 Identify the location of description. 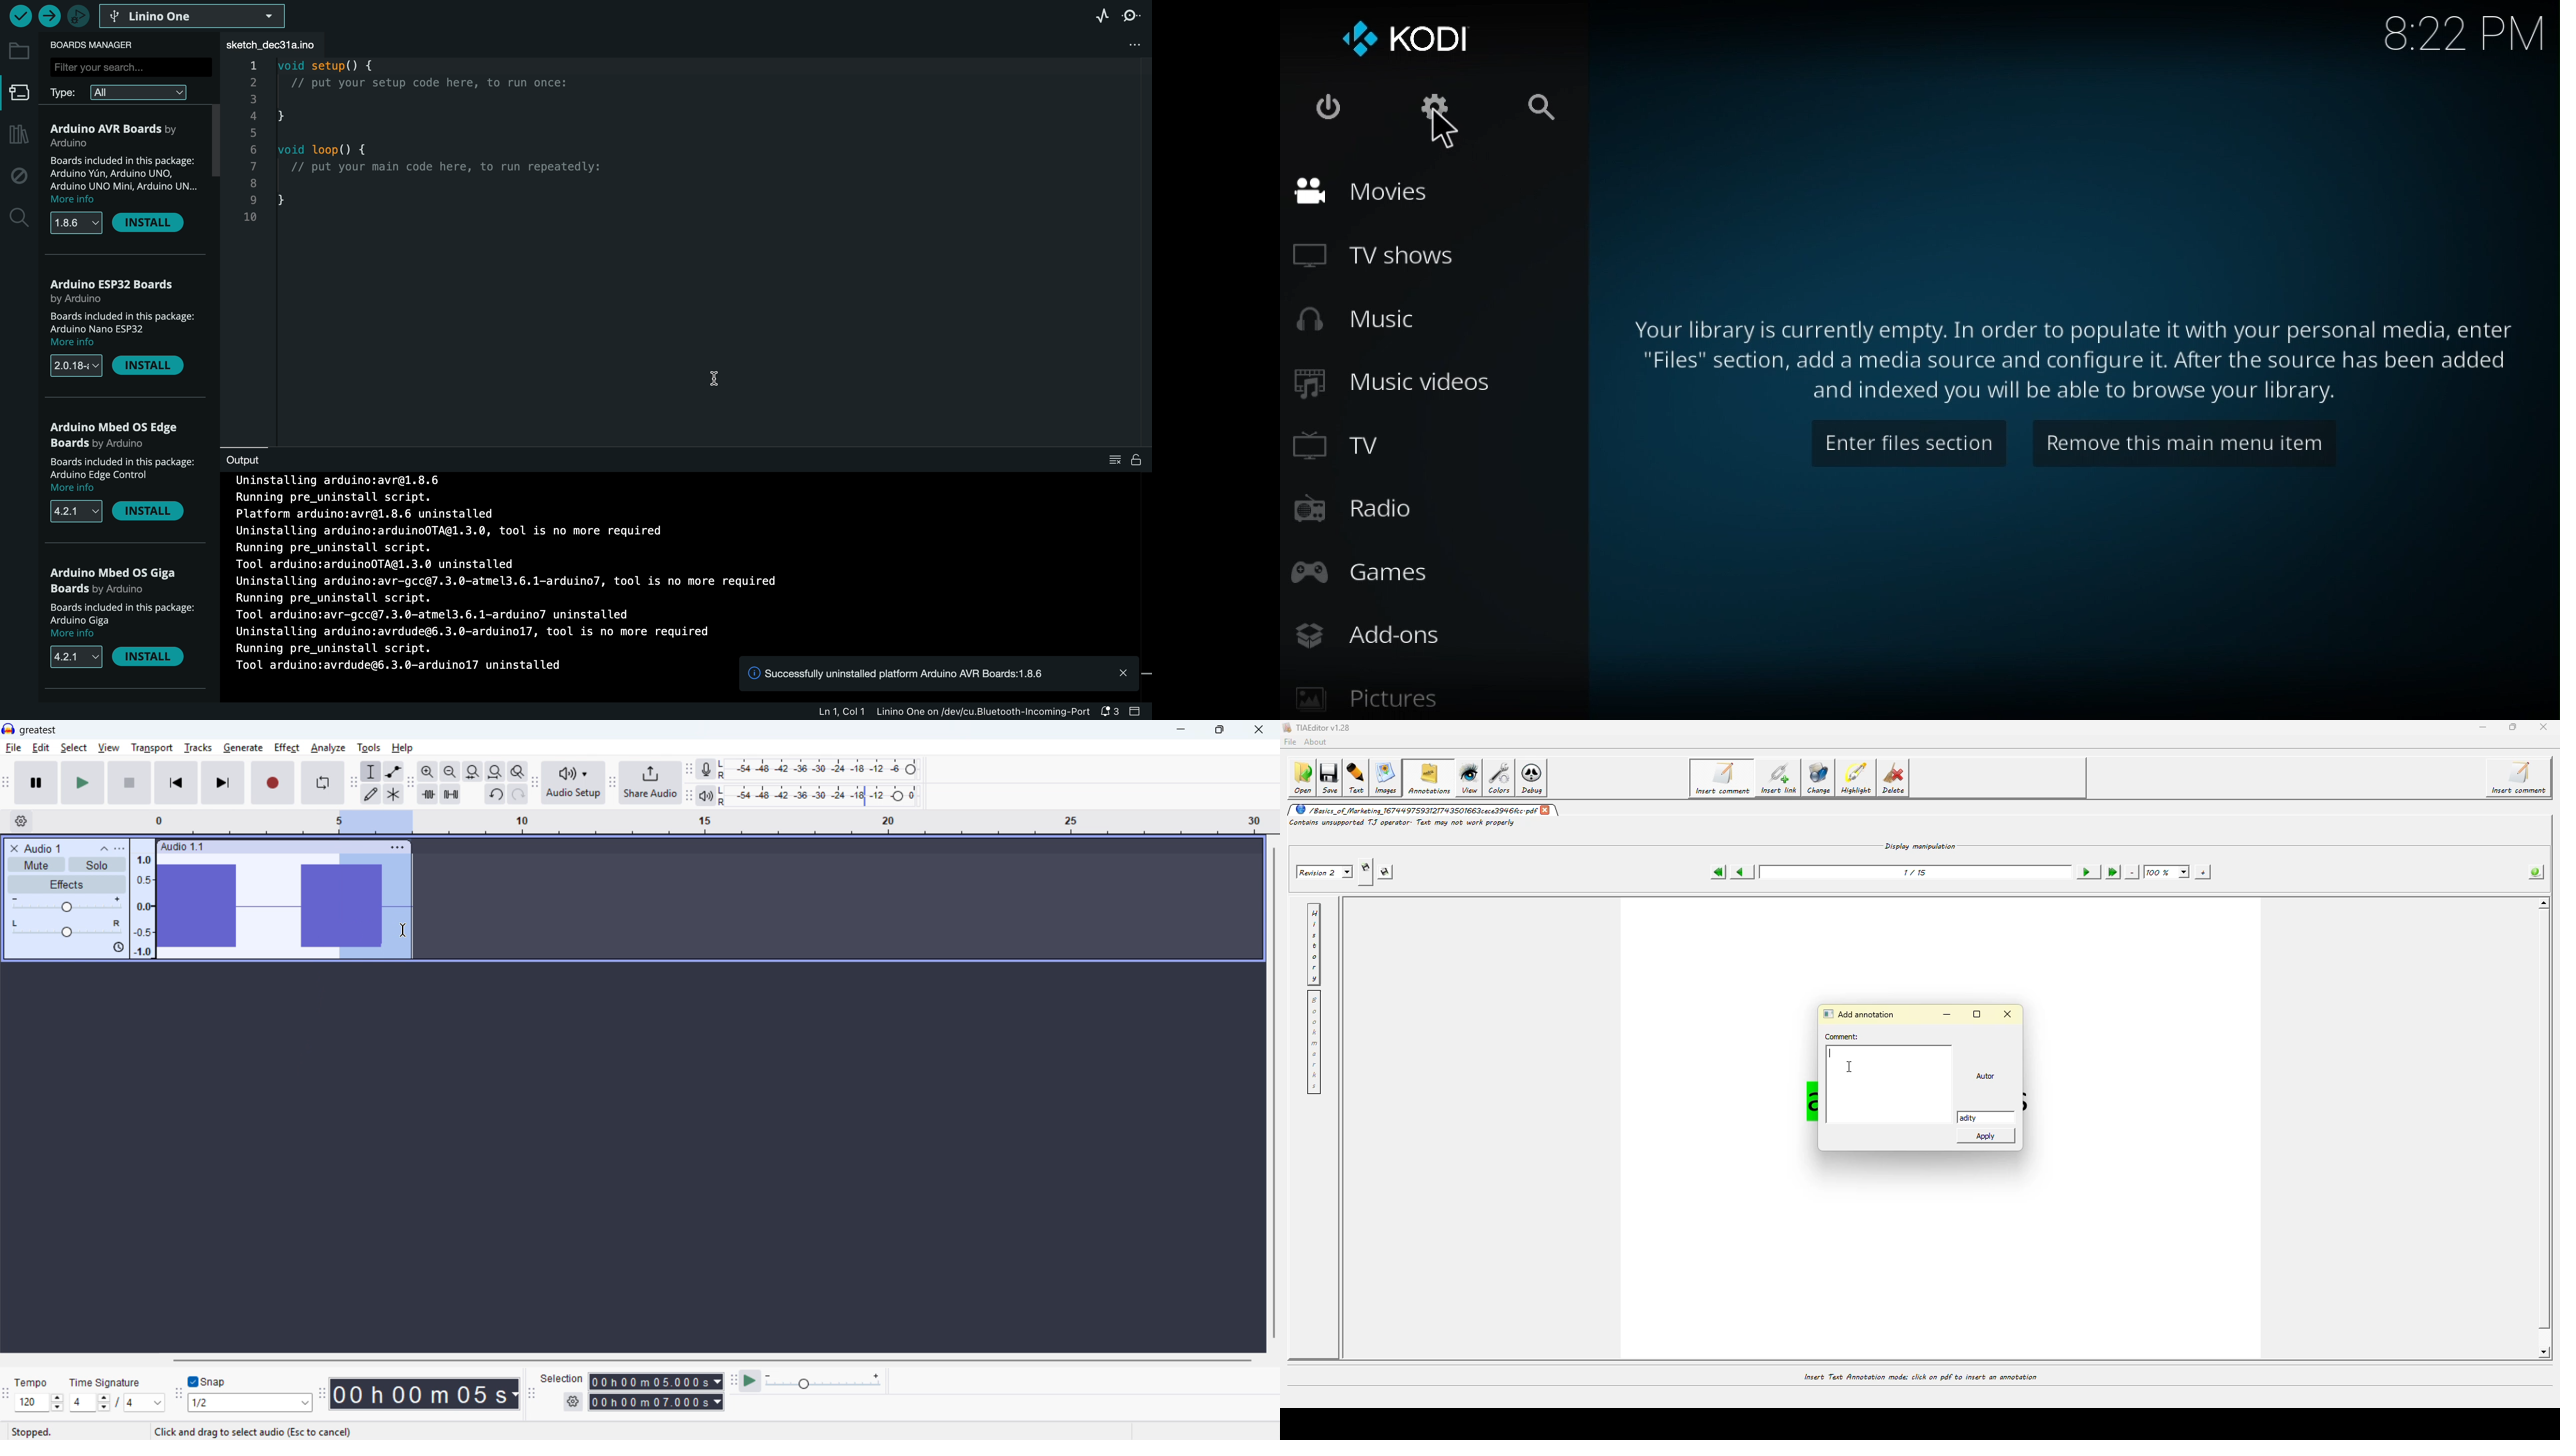
(123, 468).